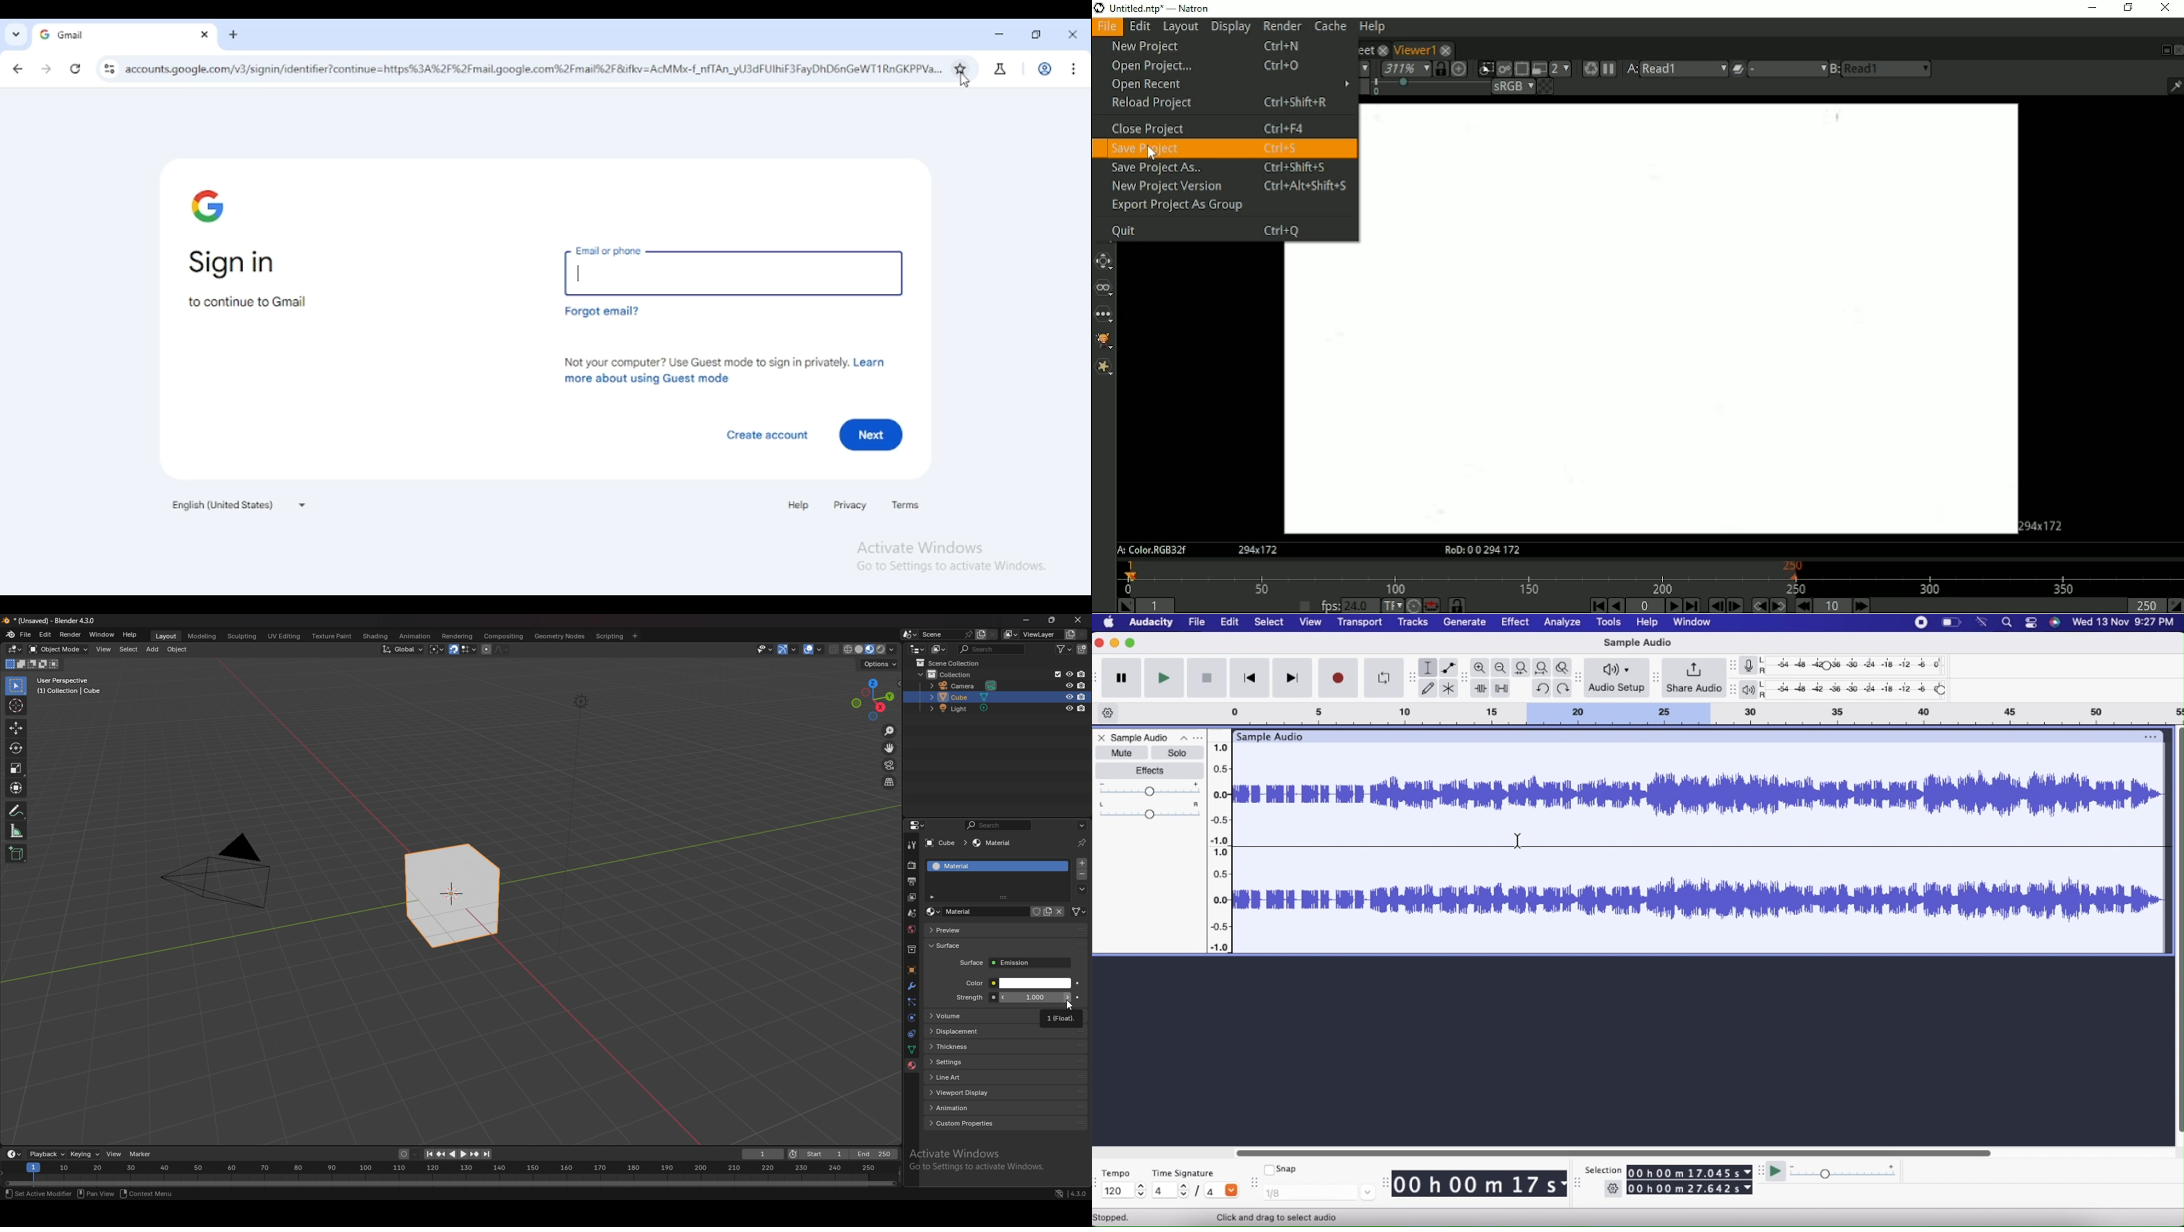  What do you see at coordinates (1701, 795) in the screenshot?
I see `audio track` at bounding box center [1701, 795].